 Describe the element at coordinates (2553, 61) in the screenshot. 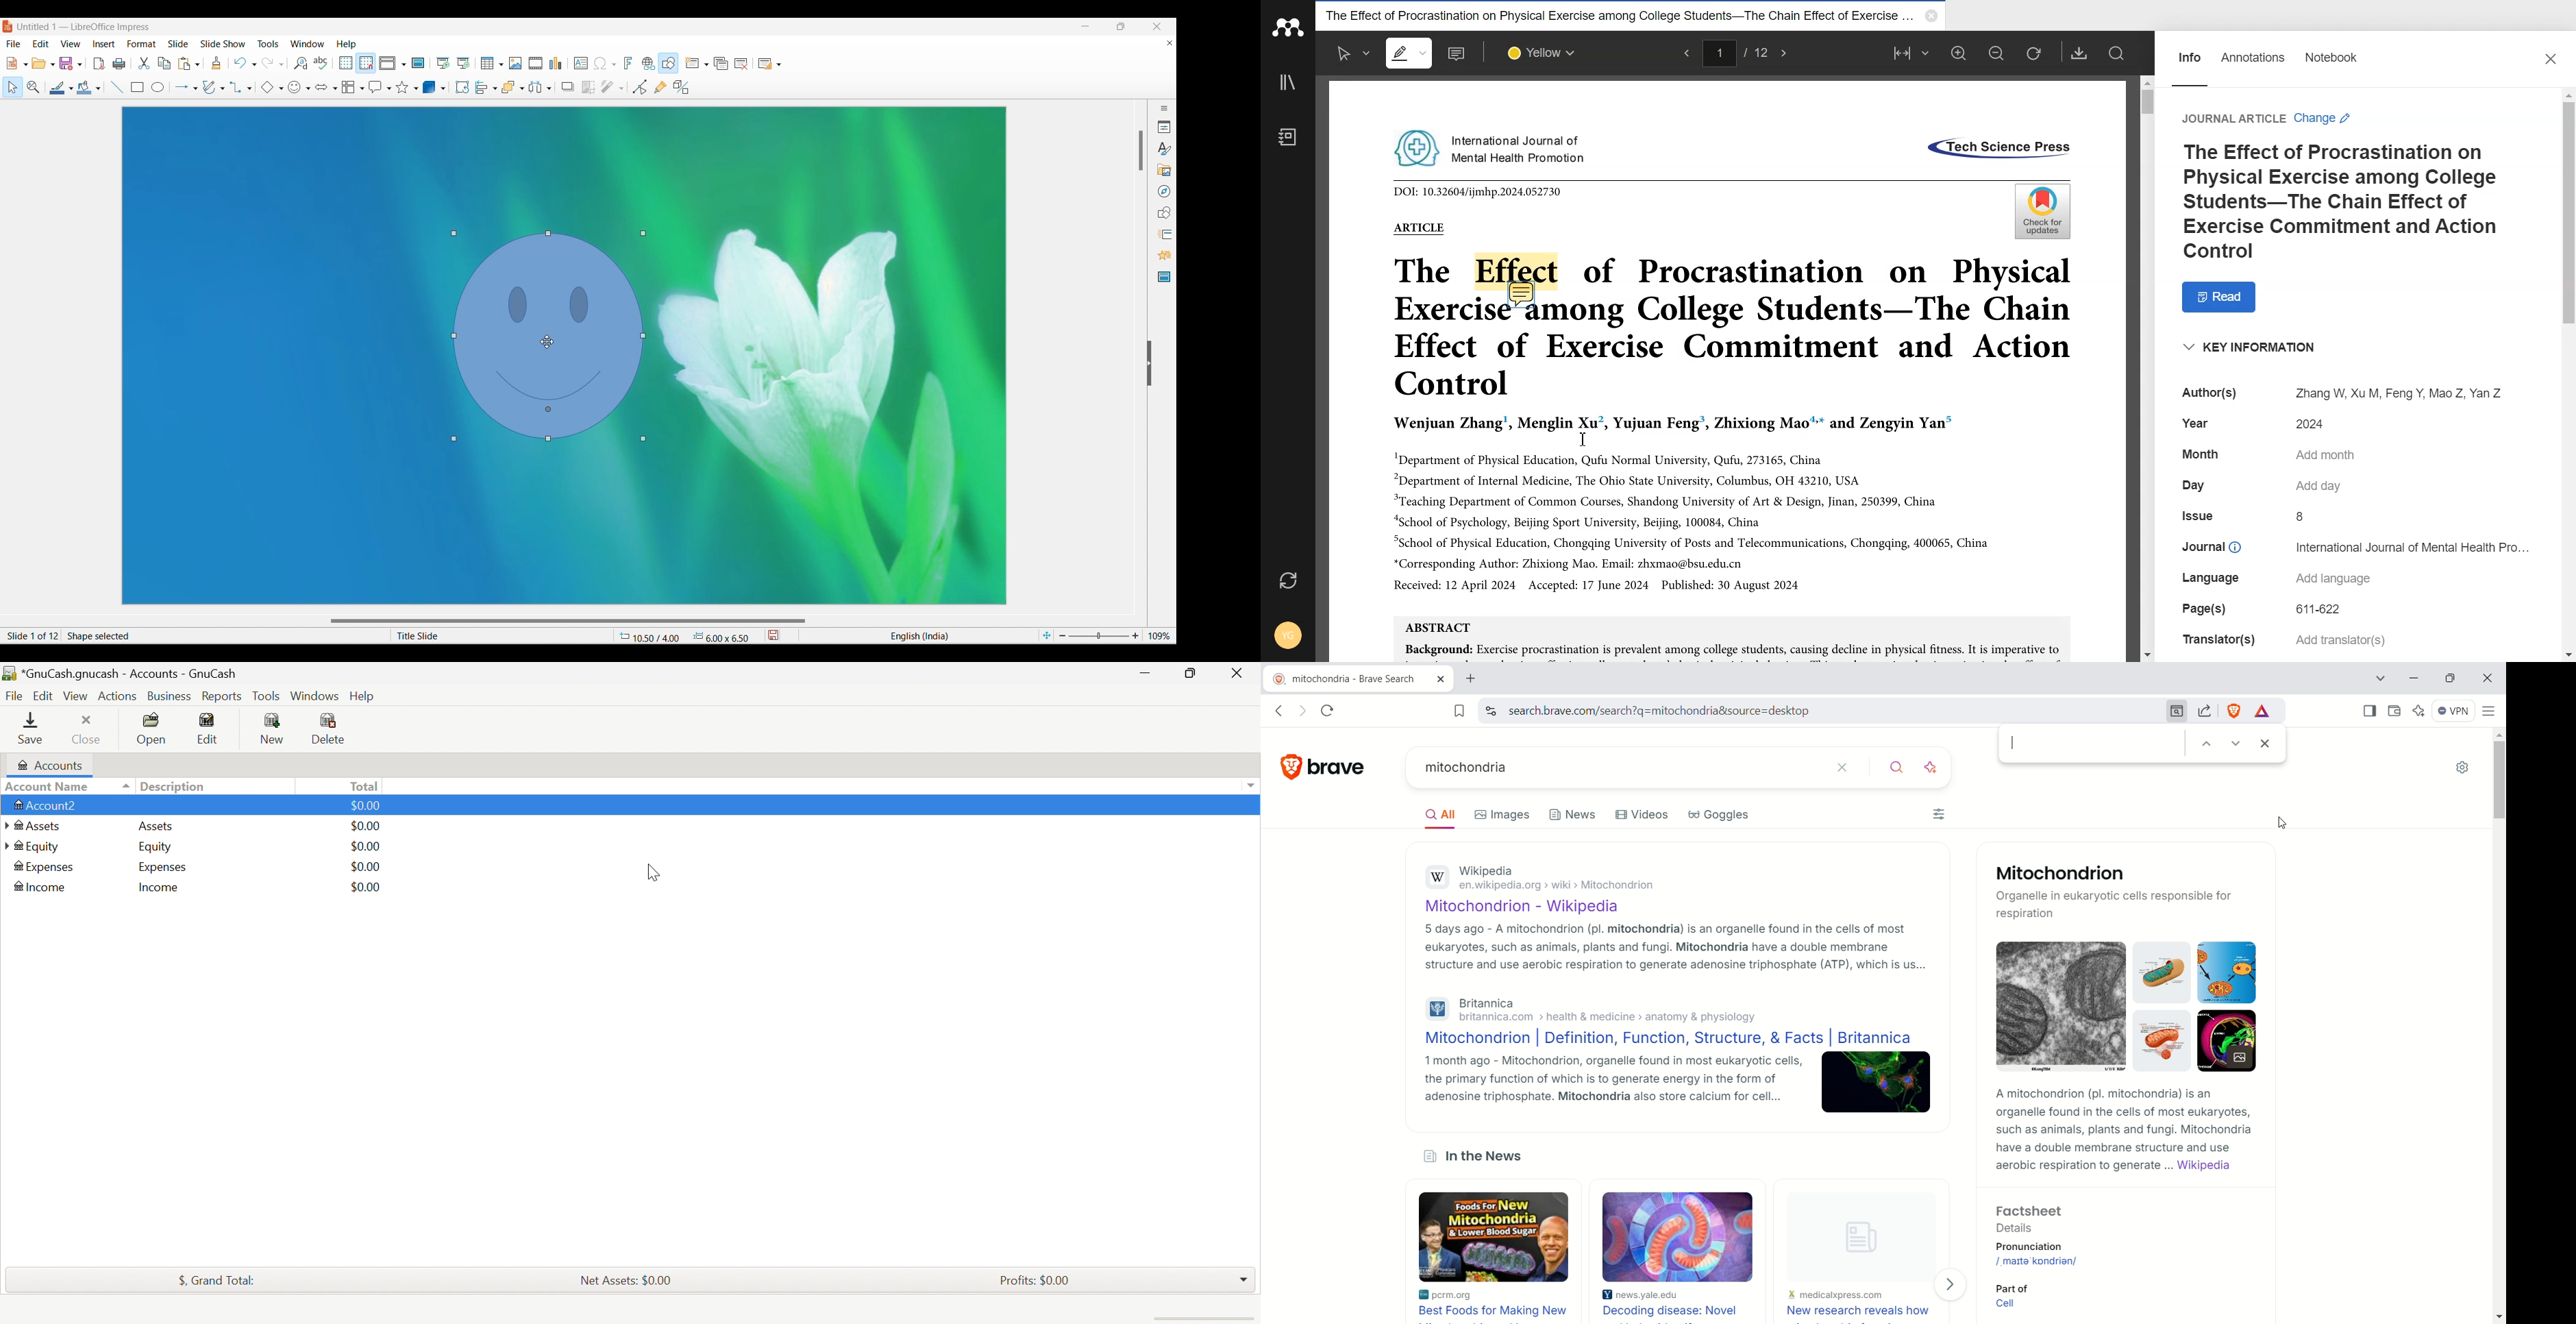

I see `Close` at that location.